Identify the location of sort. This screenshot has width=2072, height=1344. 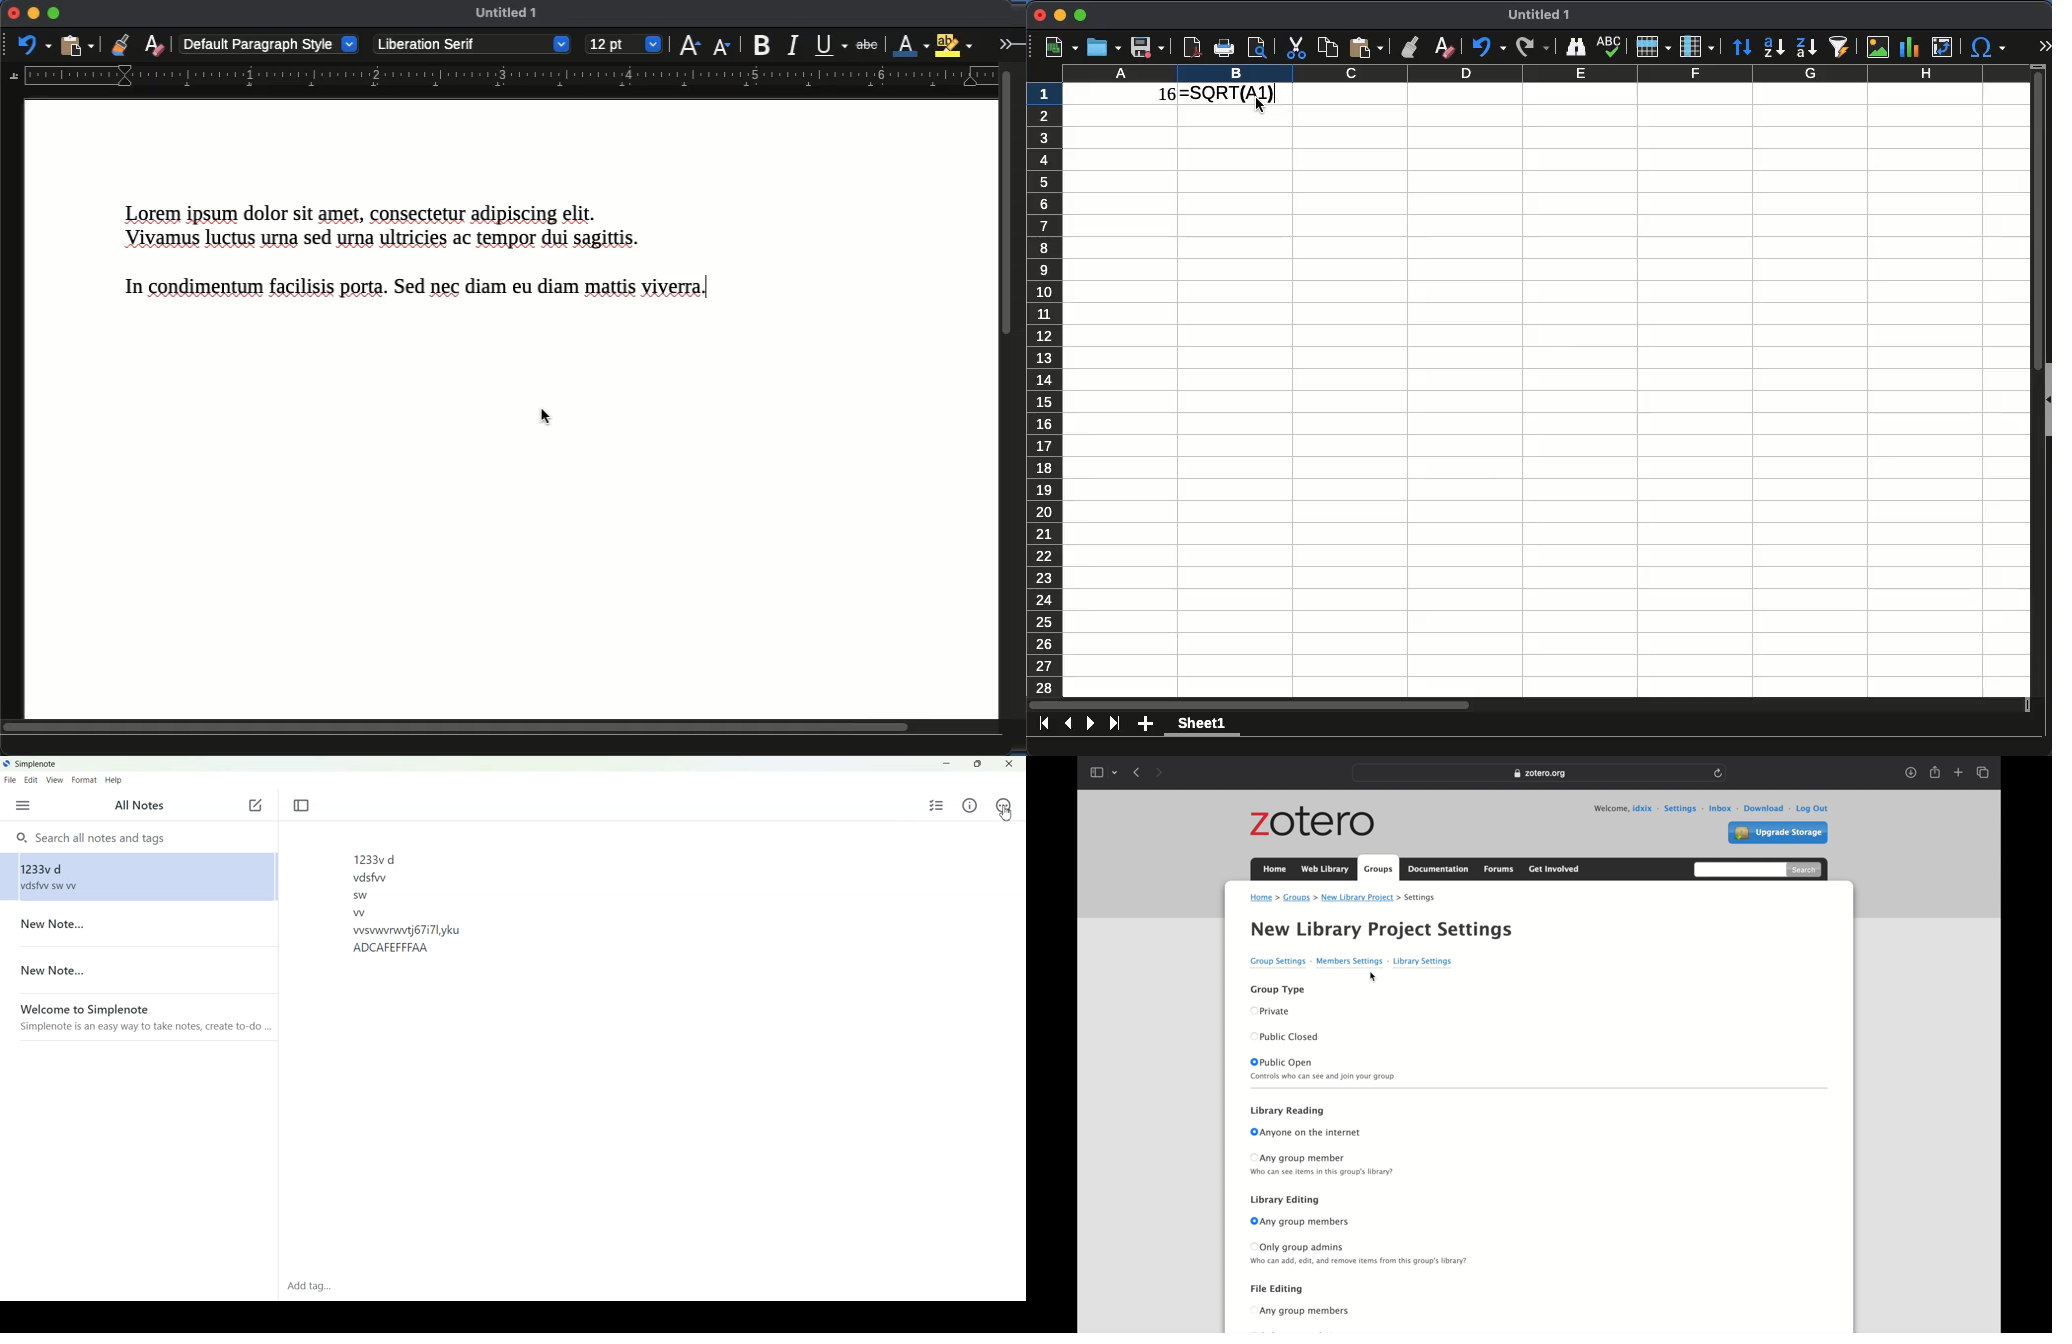
(1742, 47).